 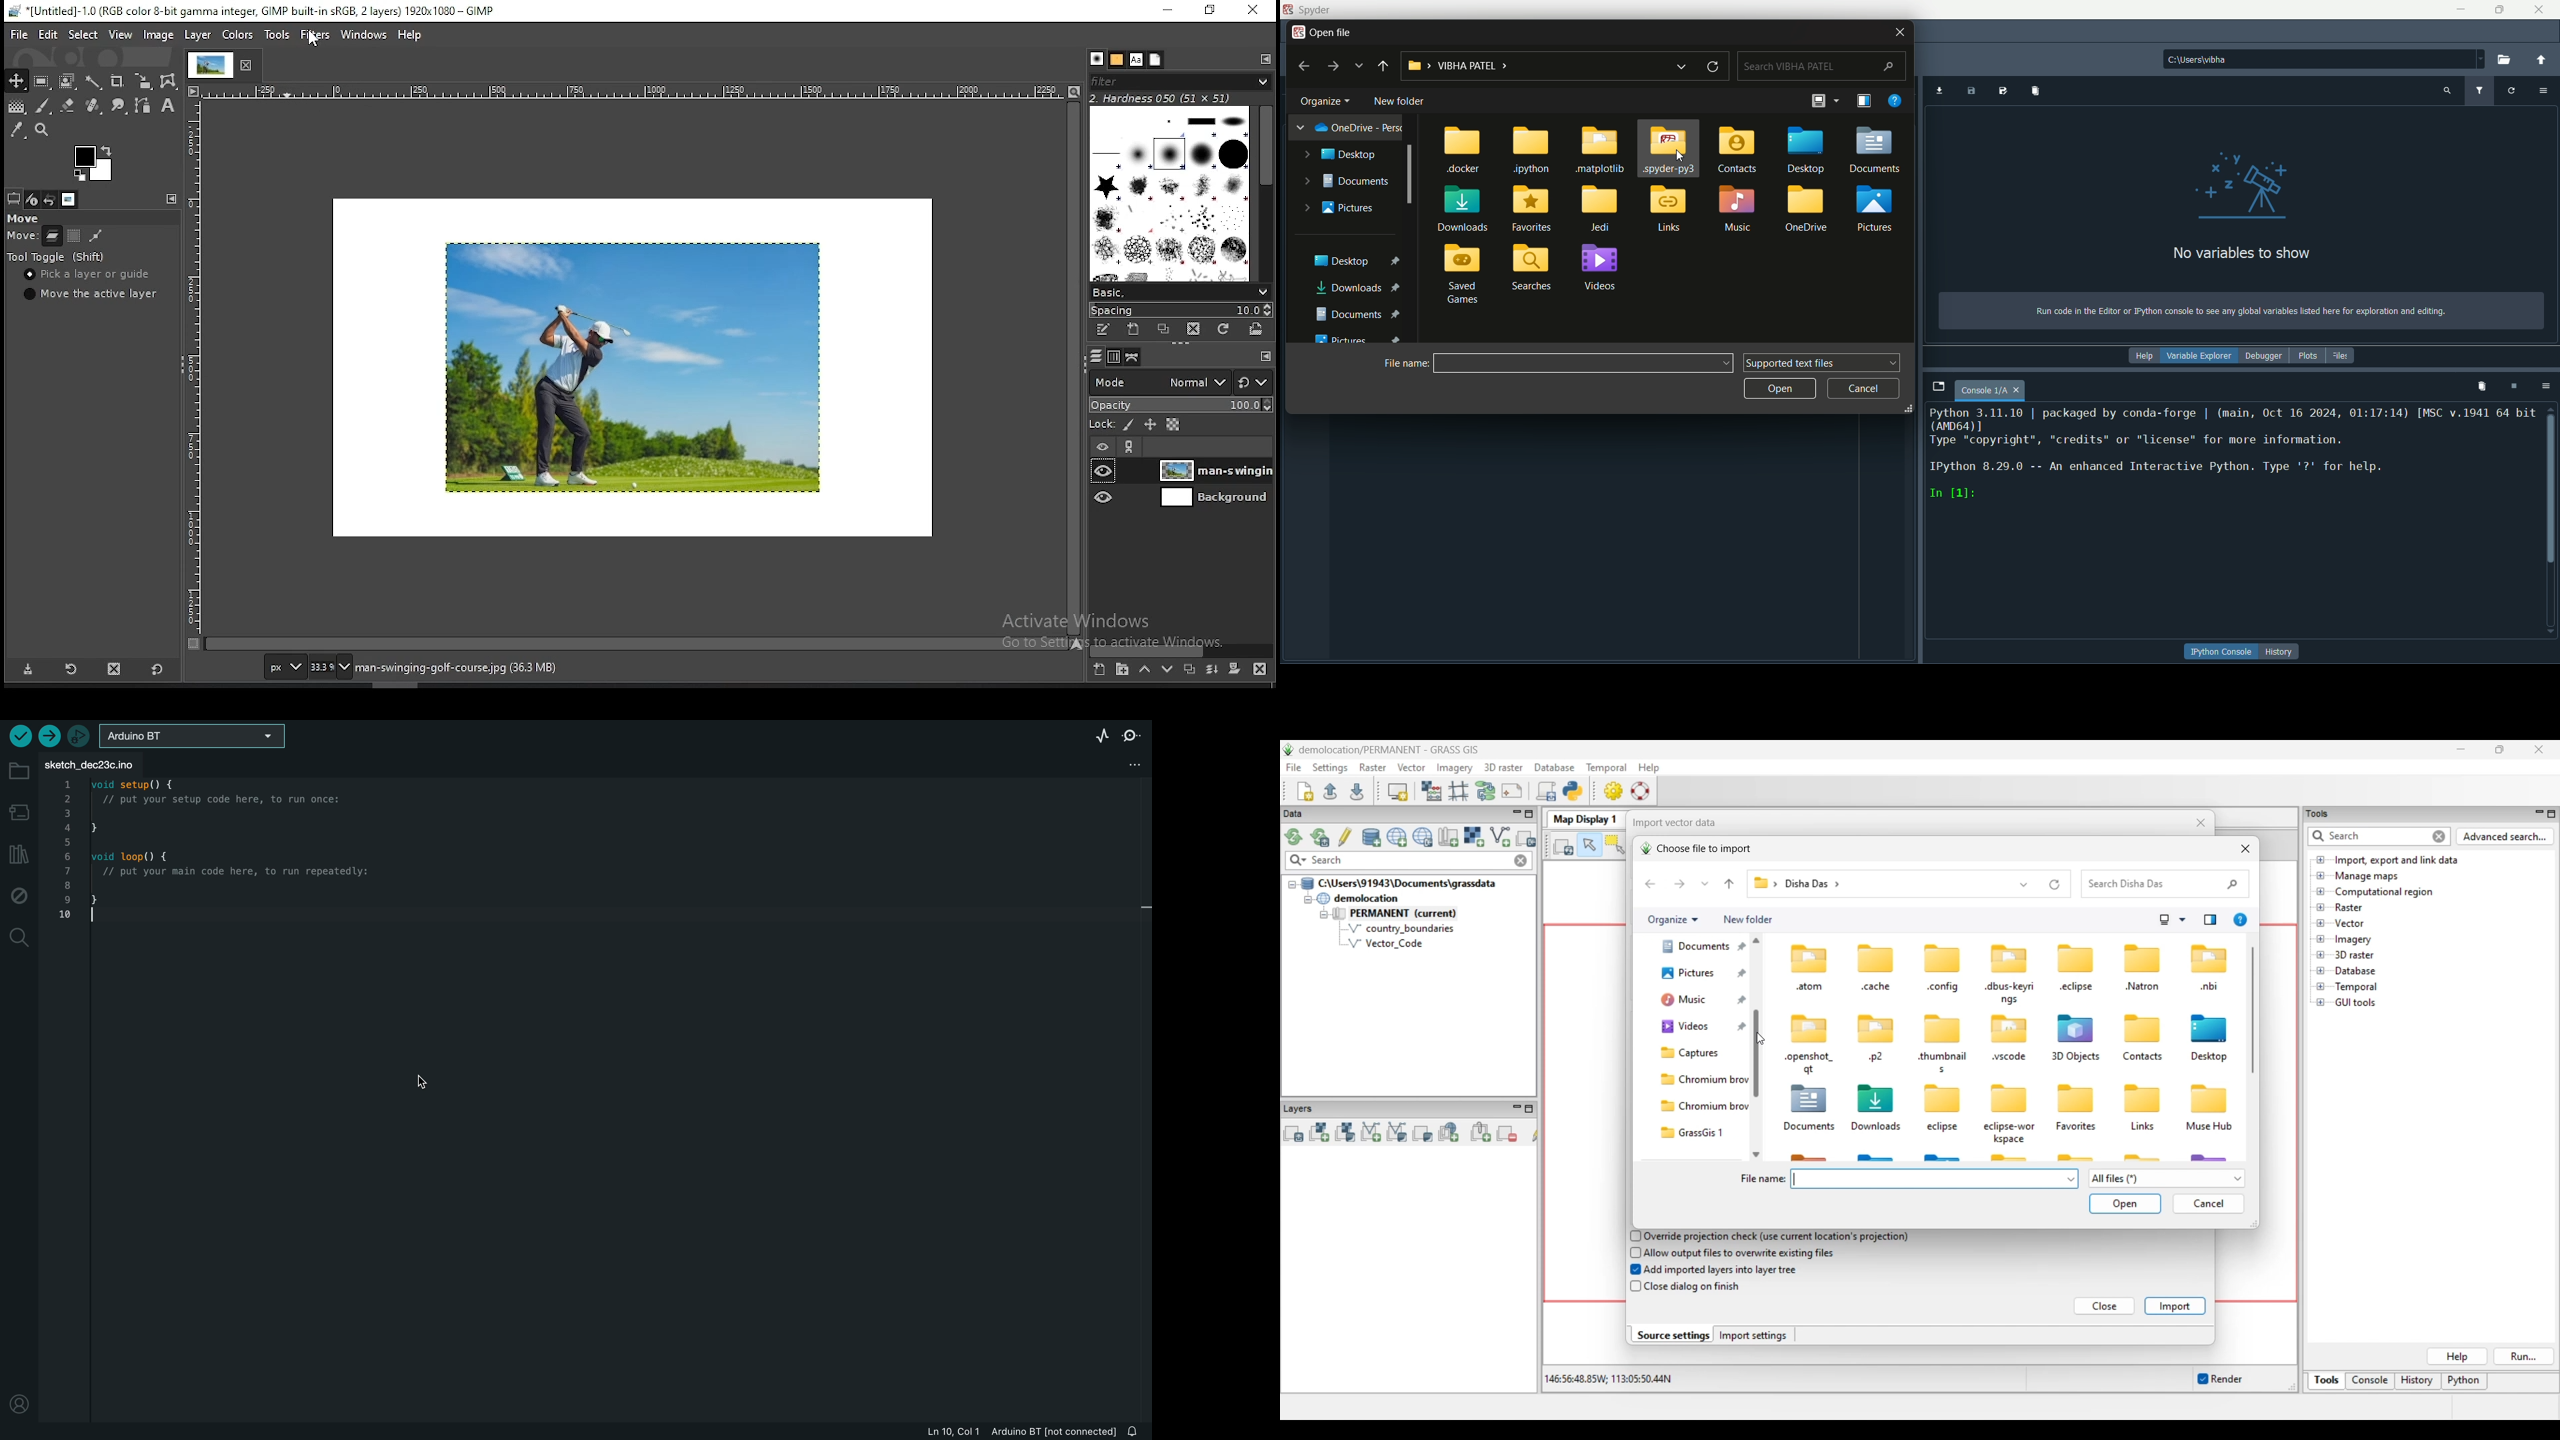 I want to click on pictures, so click(x=1363, y=337).